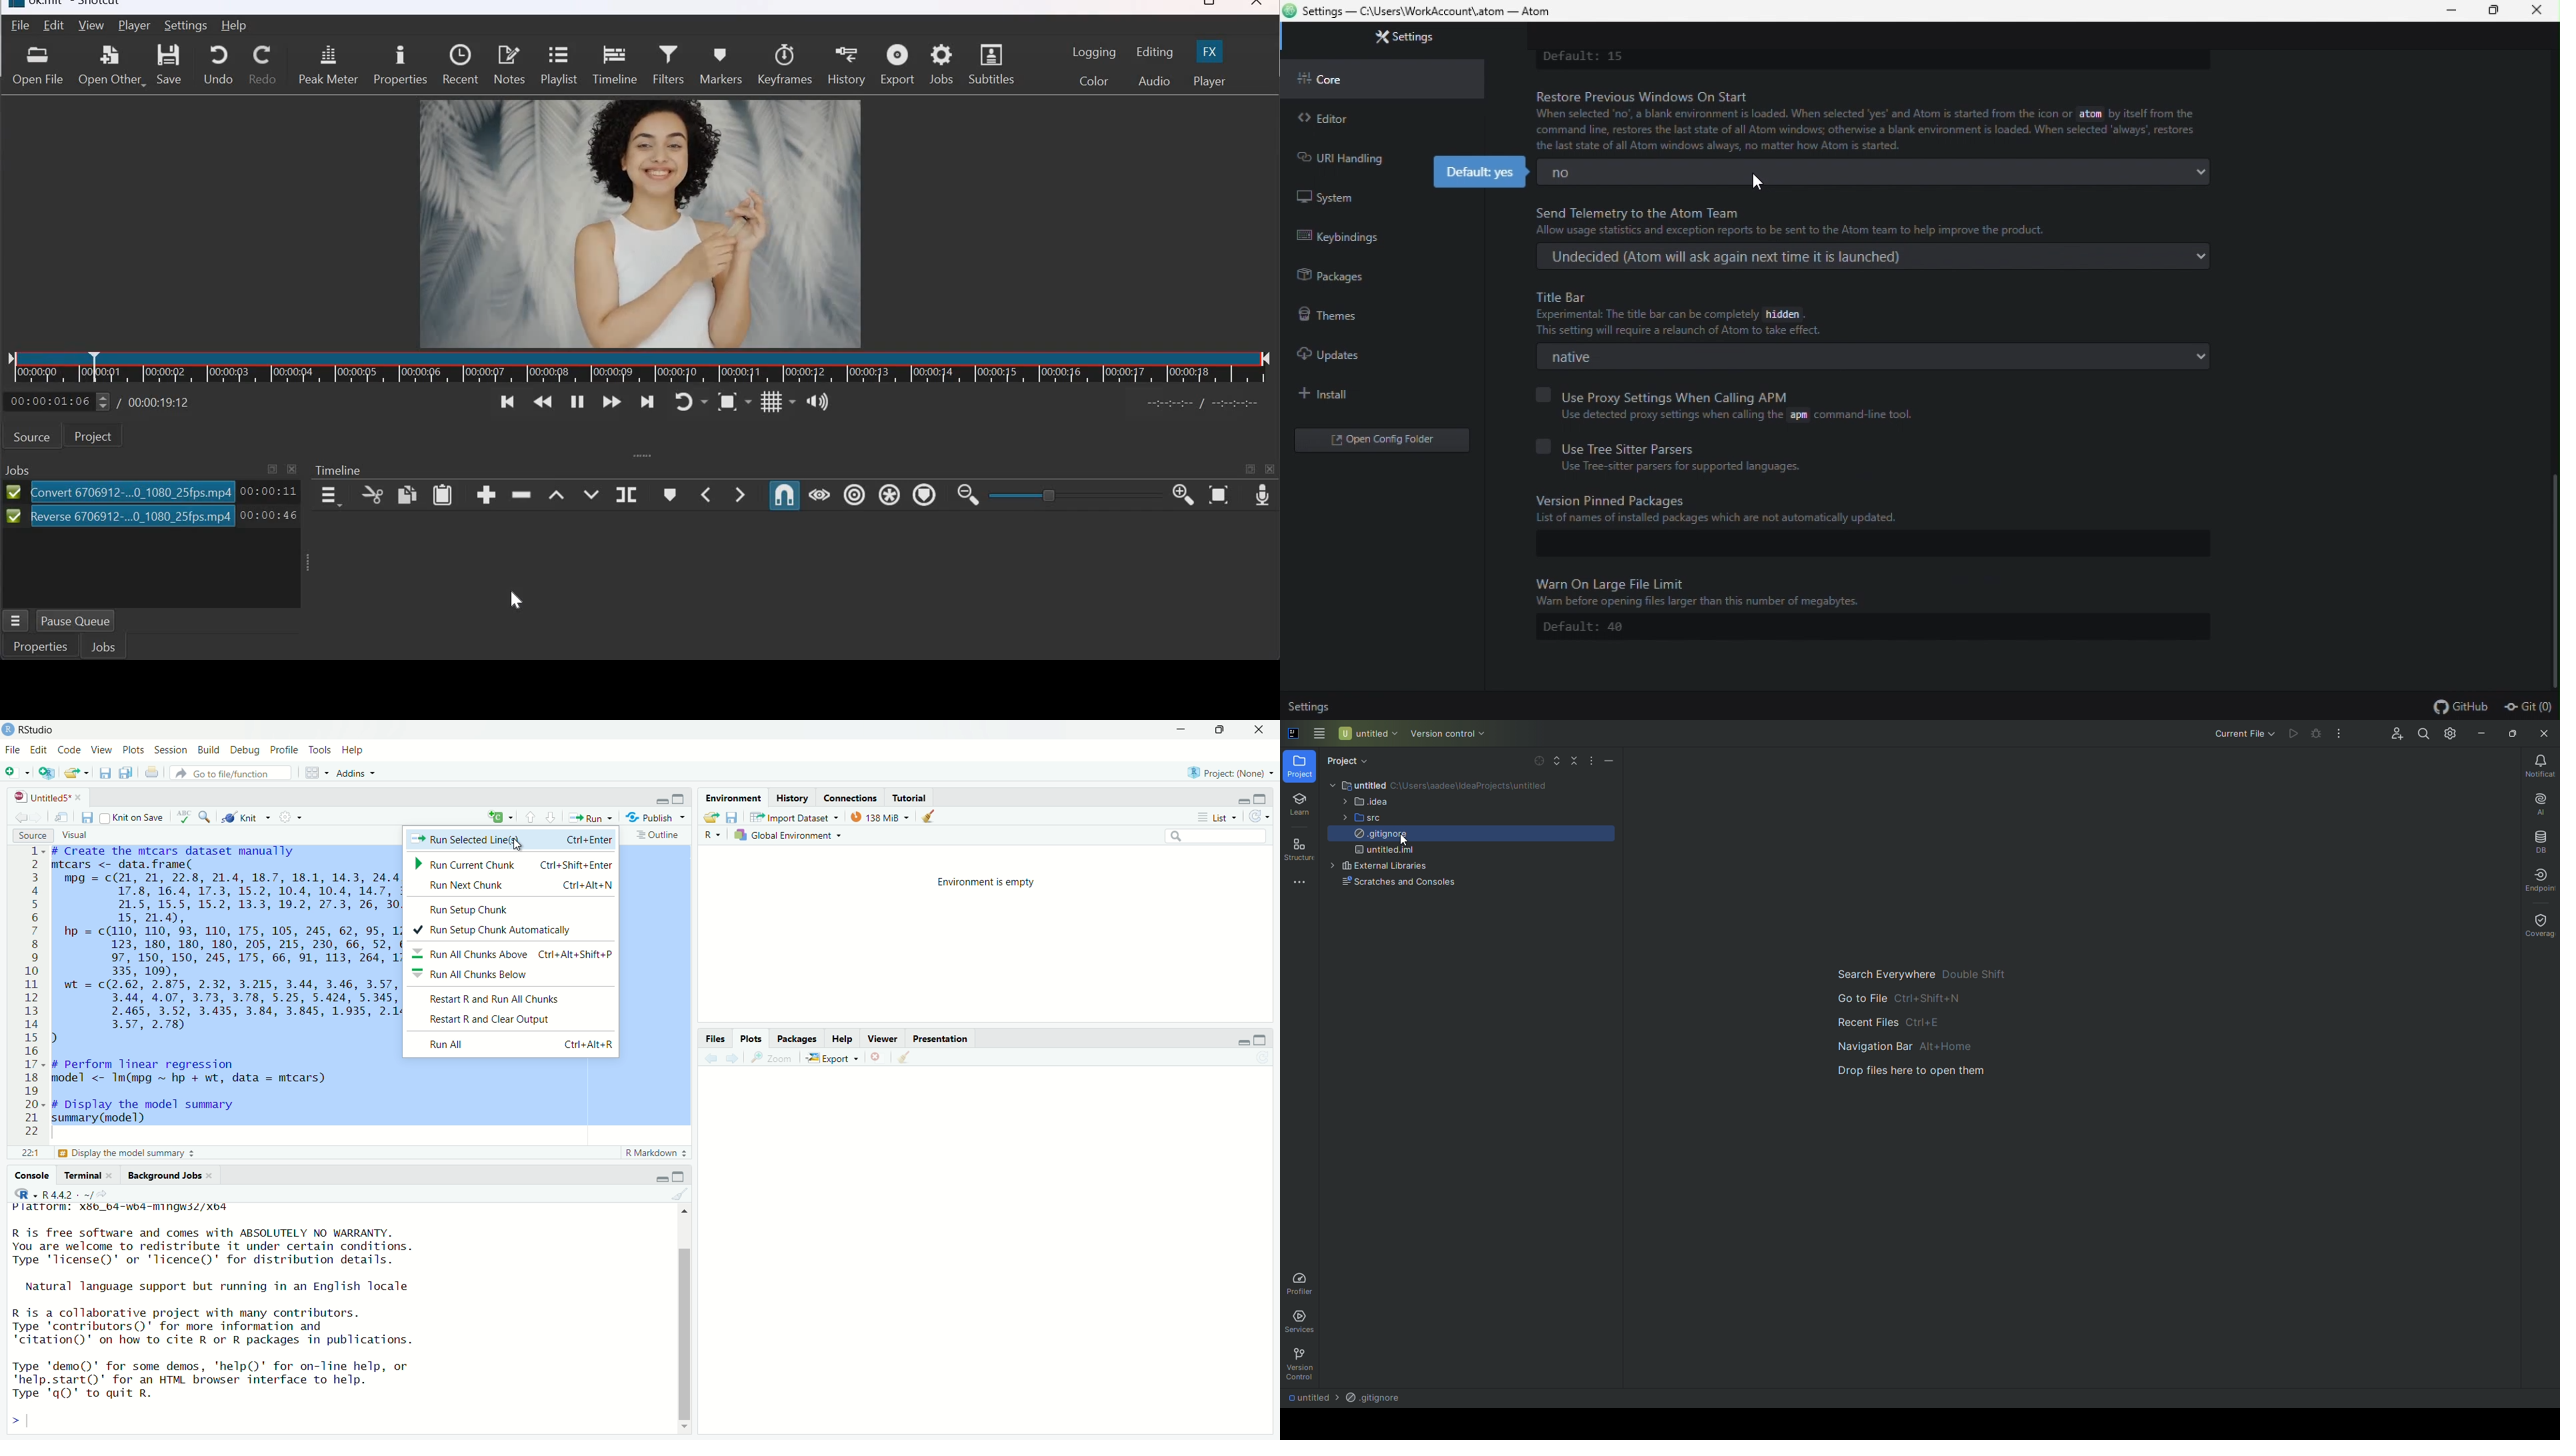  I want to click on Ctrl+Alt+Shift+P, so click(577, 955).